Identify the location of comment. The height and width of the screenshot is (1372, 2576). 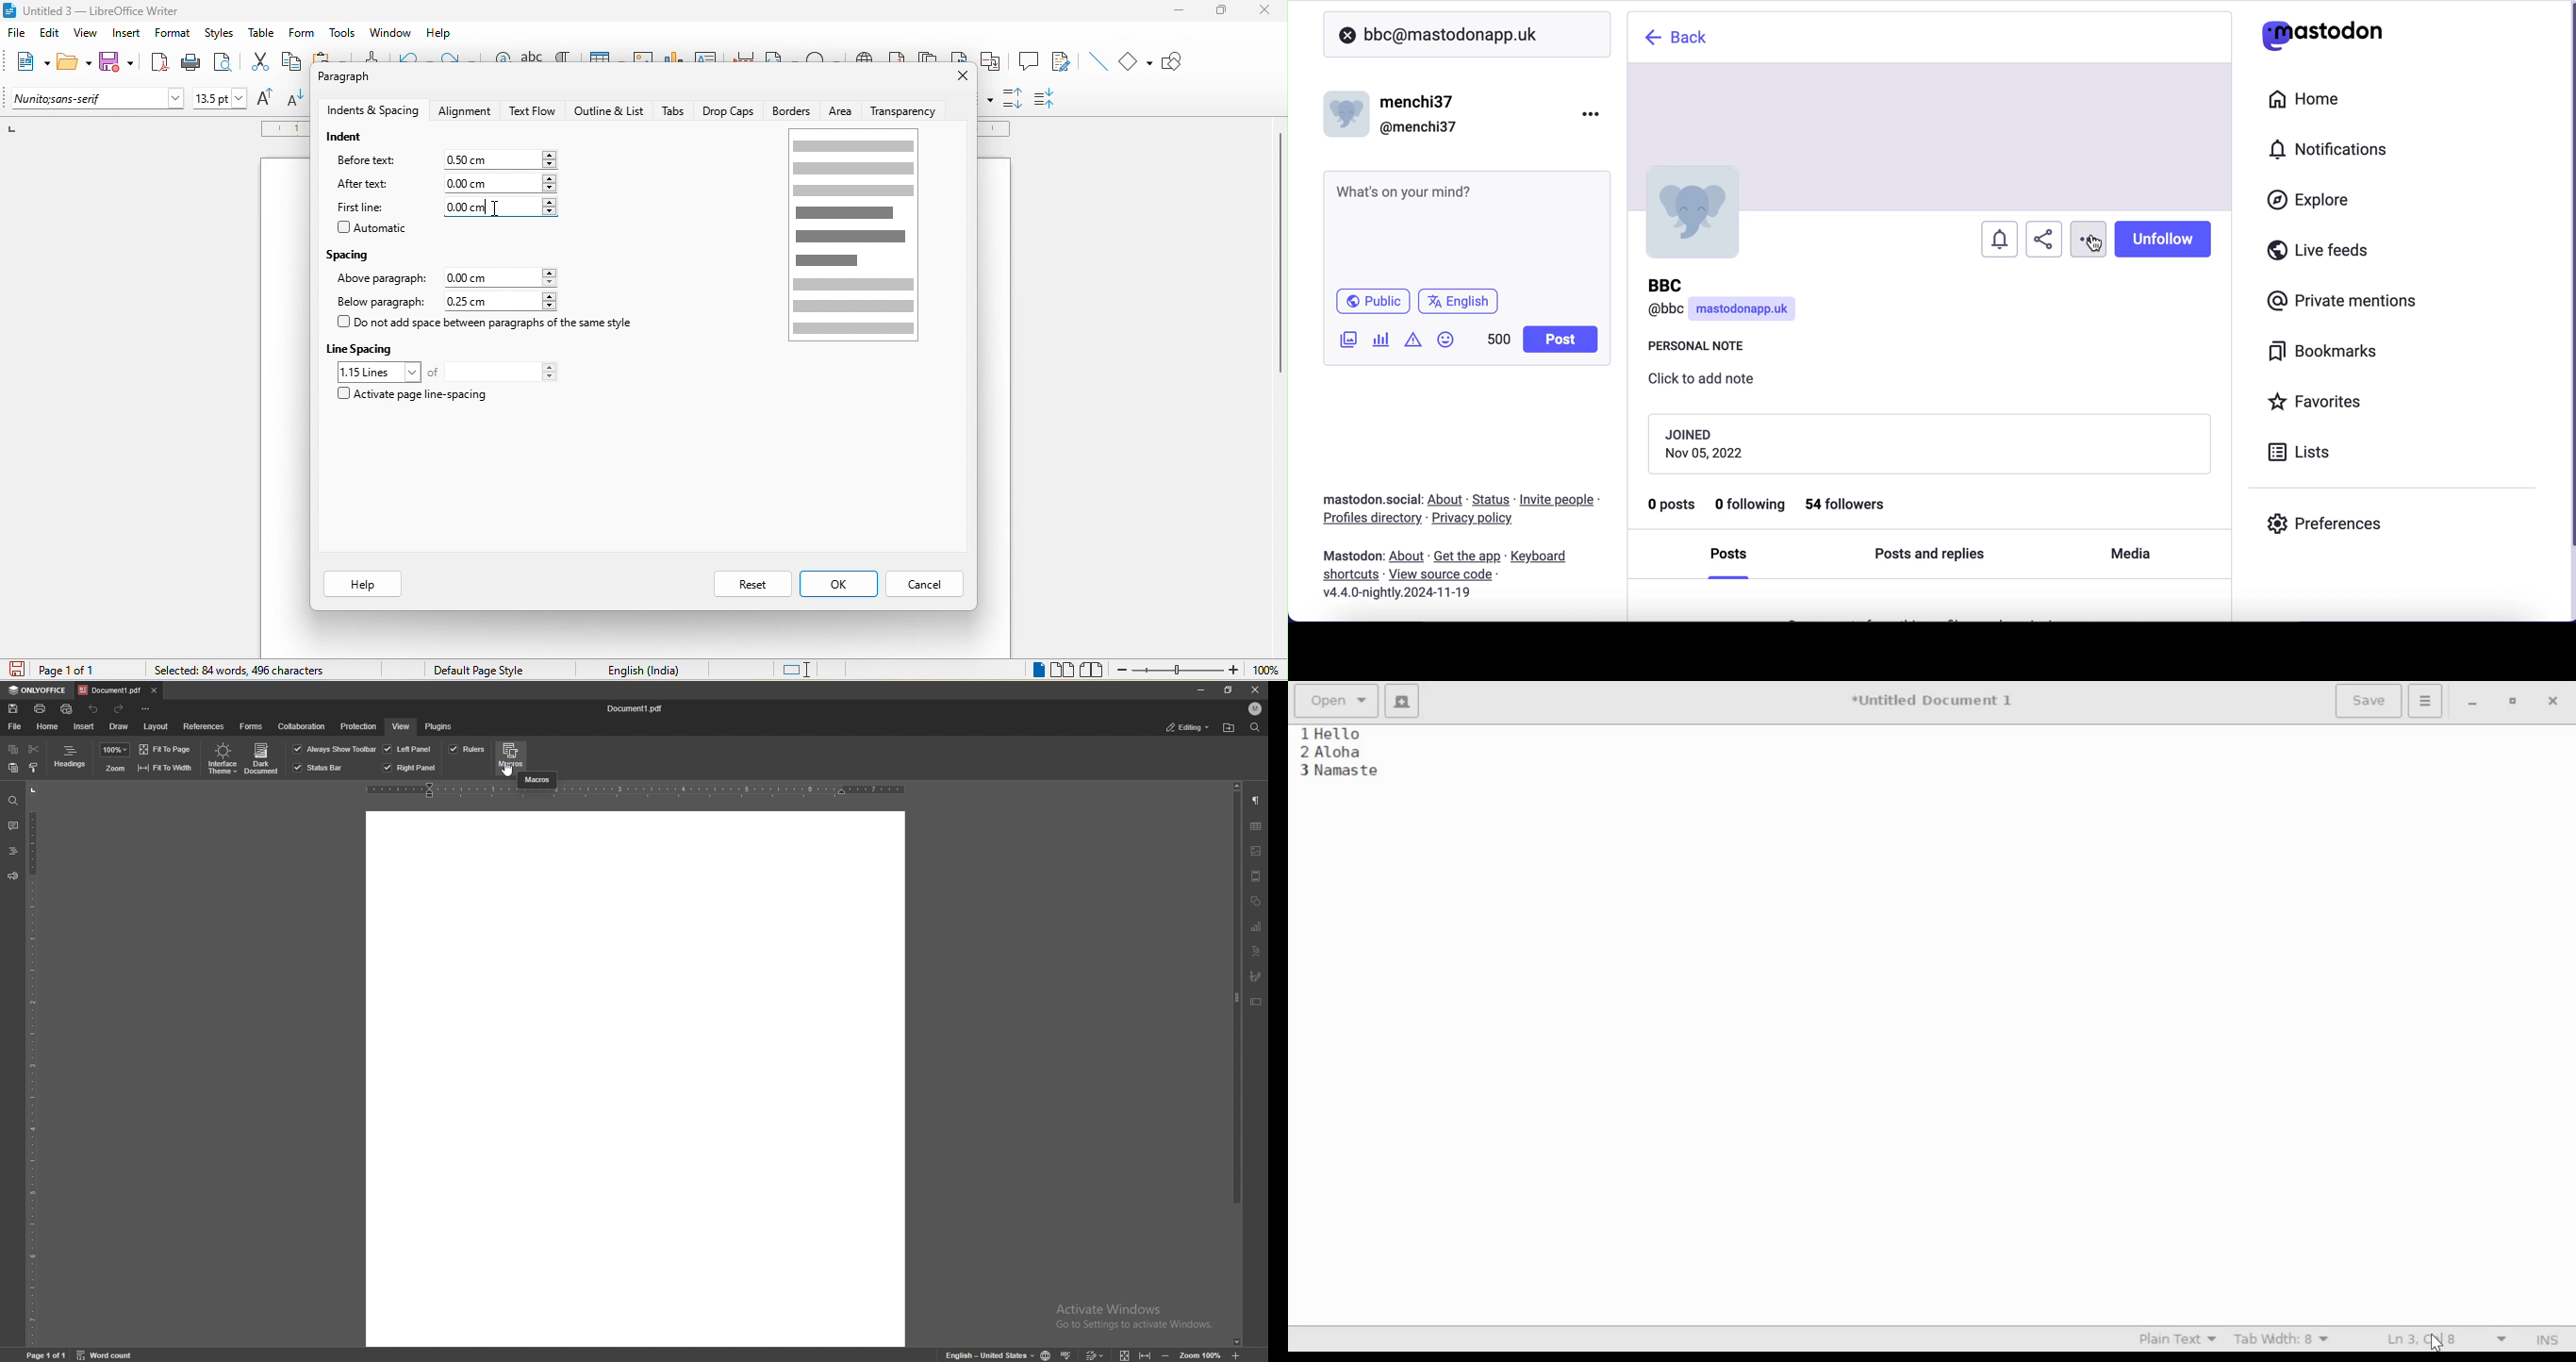
(13, 826).